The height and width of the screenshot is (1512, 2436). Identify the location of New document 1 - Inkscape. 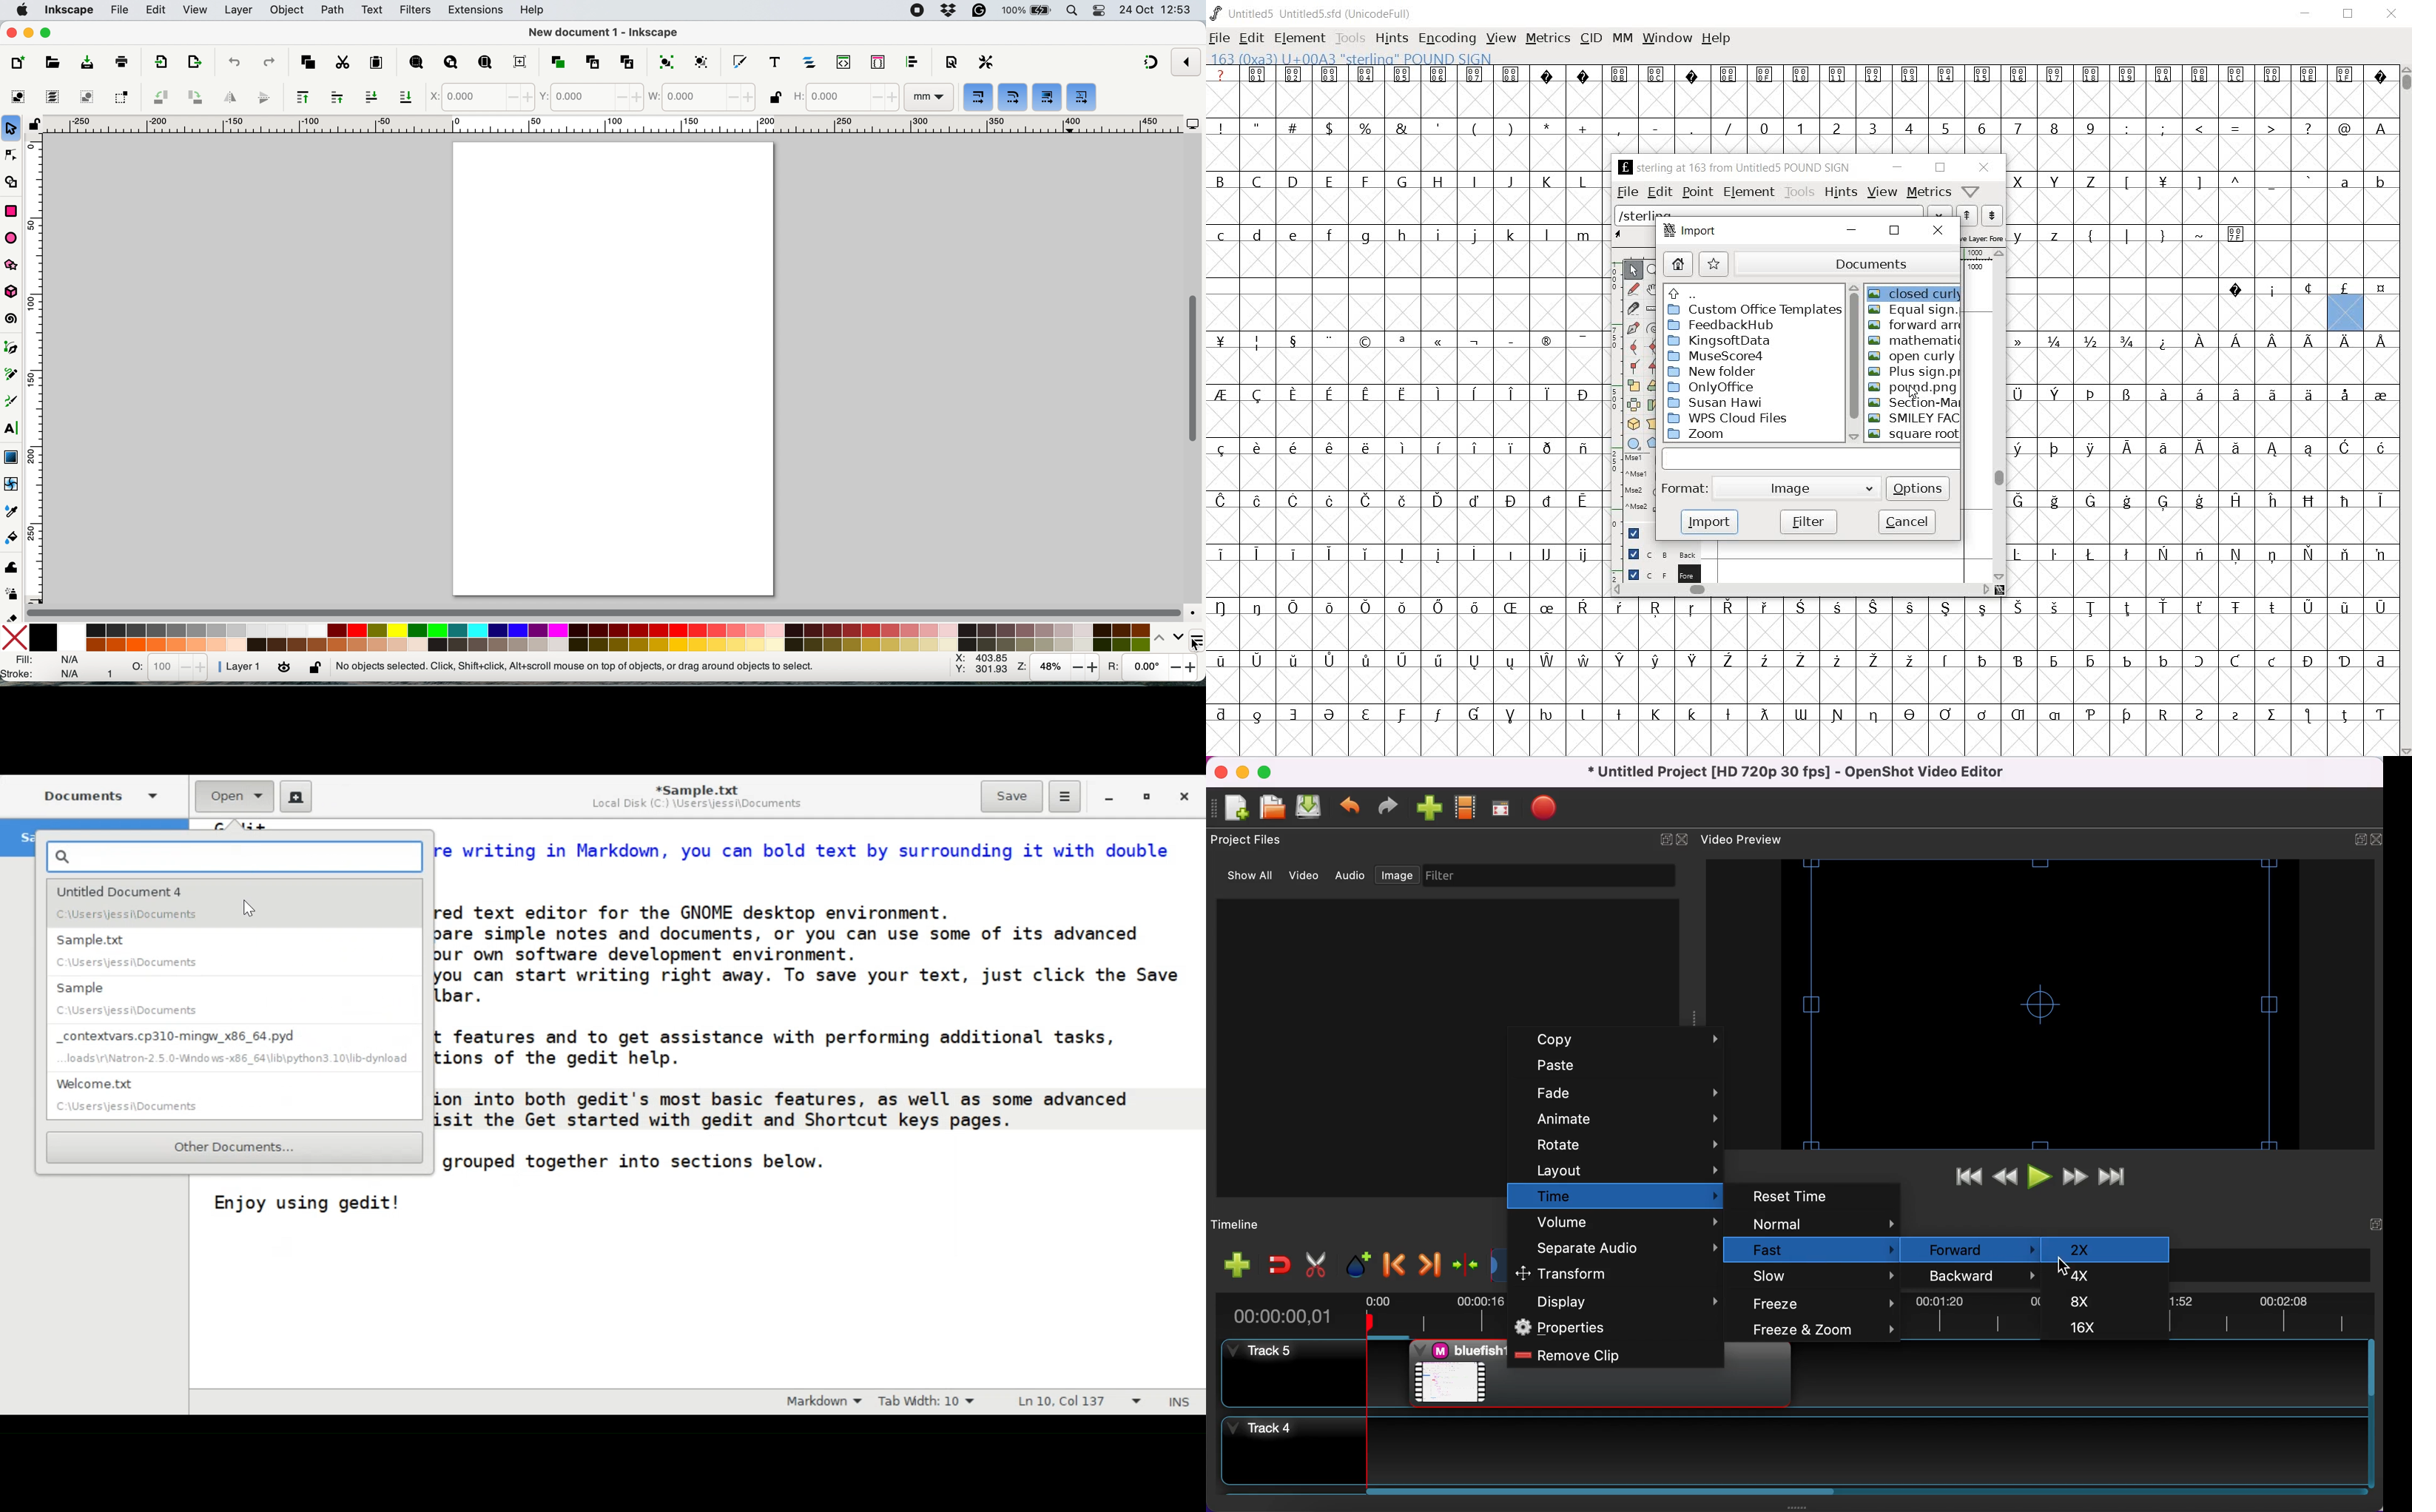
(608, 33).